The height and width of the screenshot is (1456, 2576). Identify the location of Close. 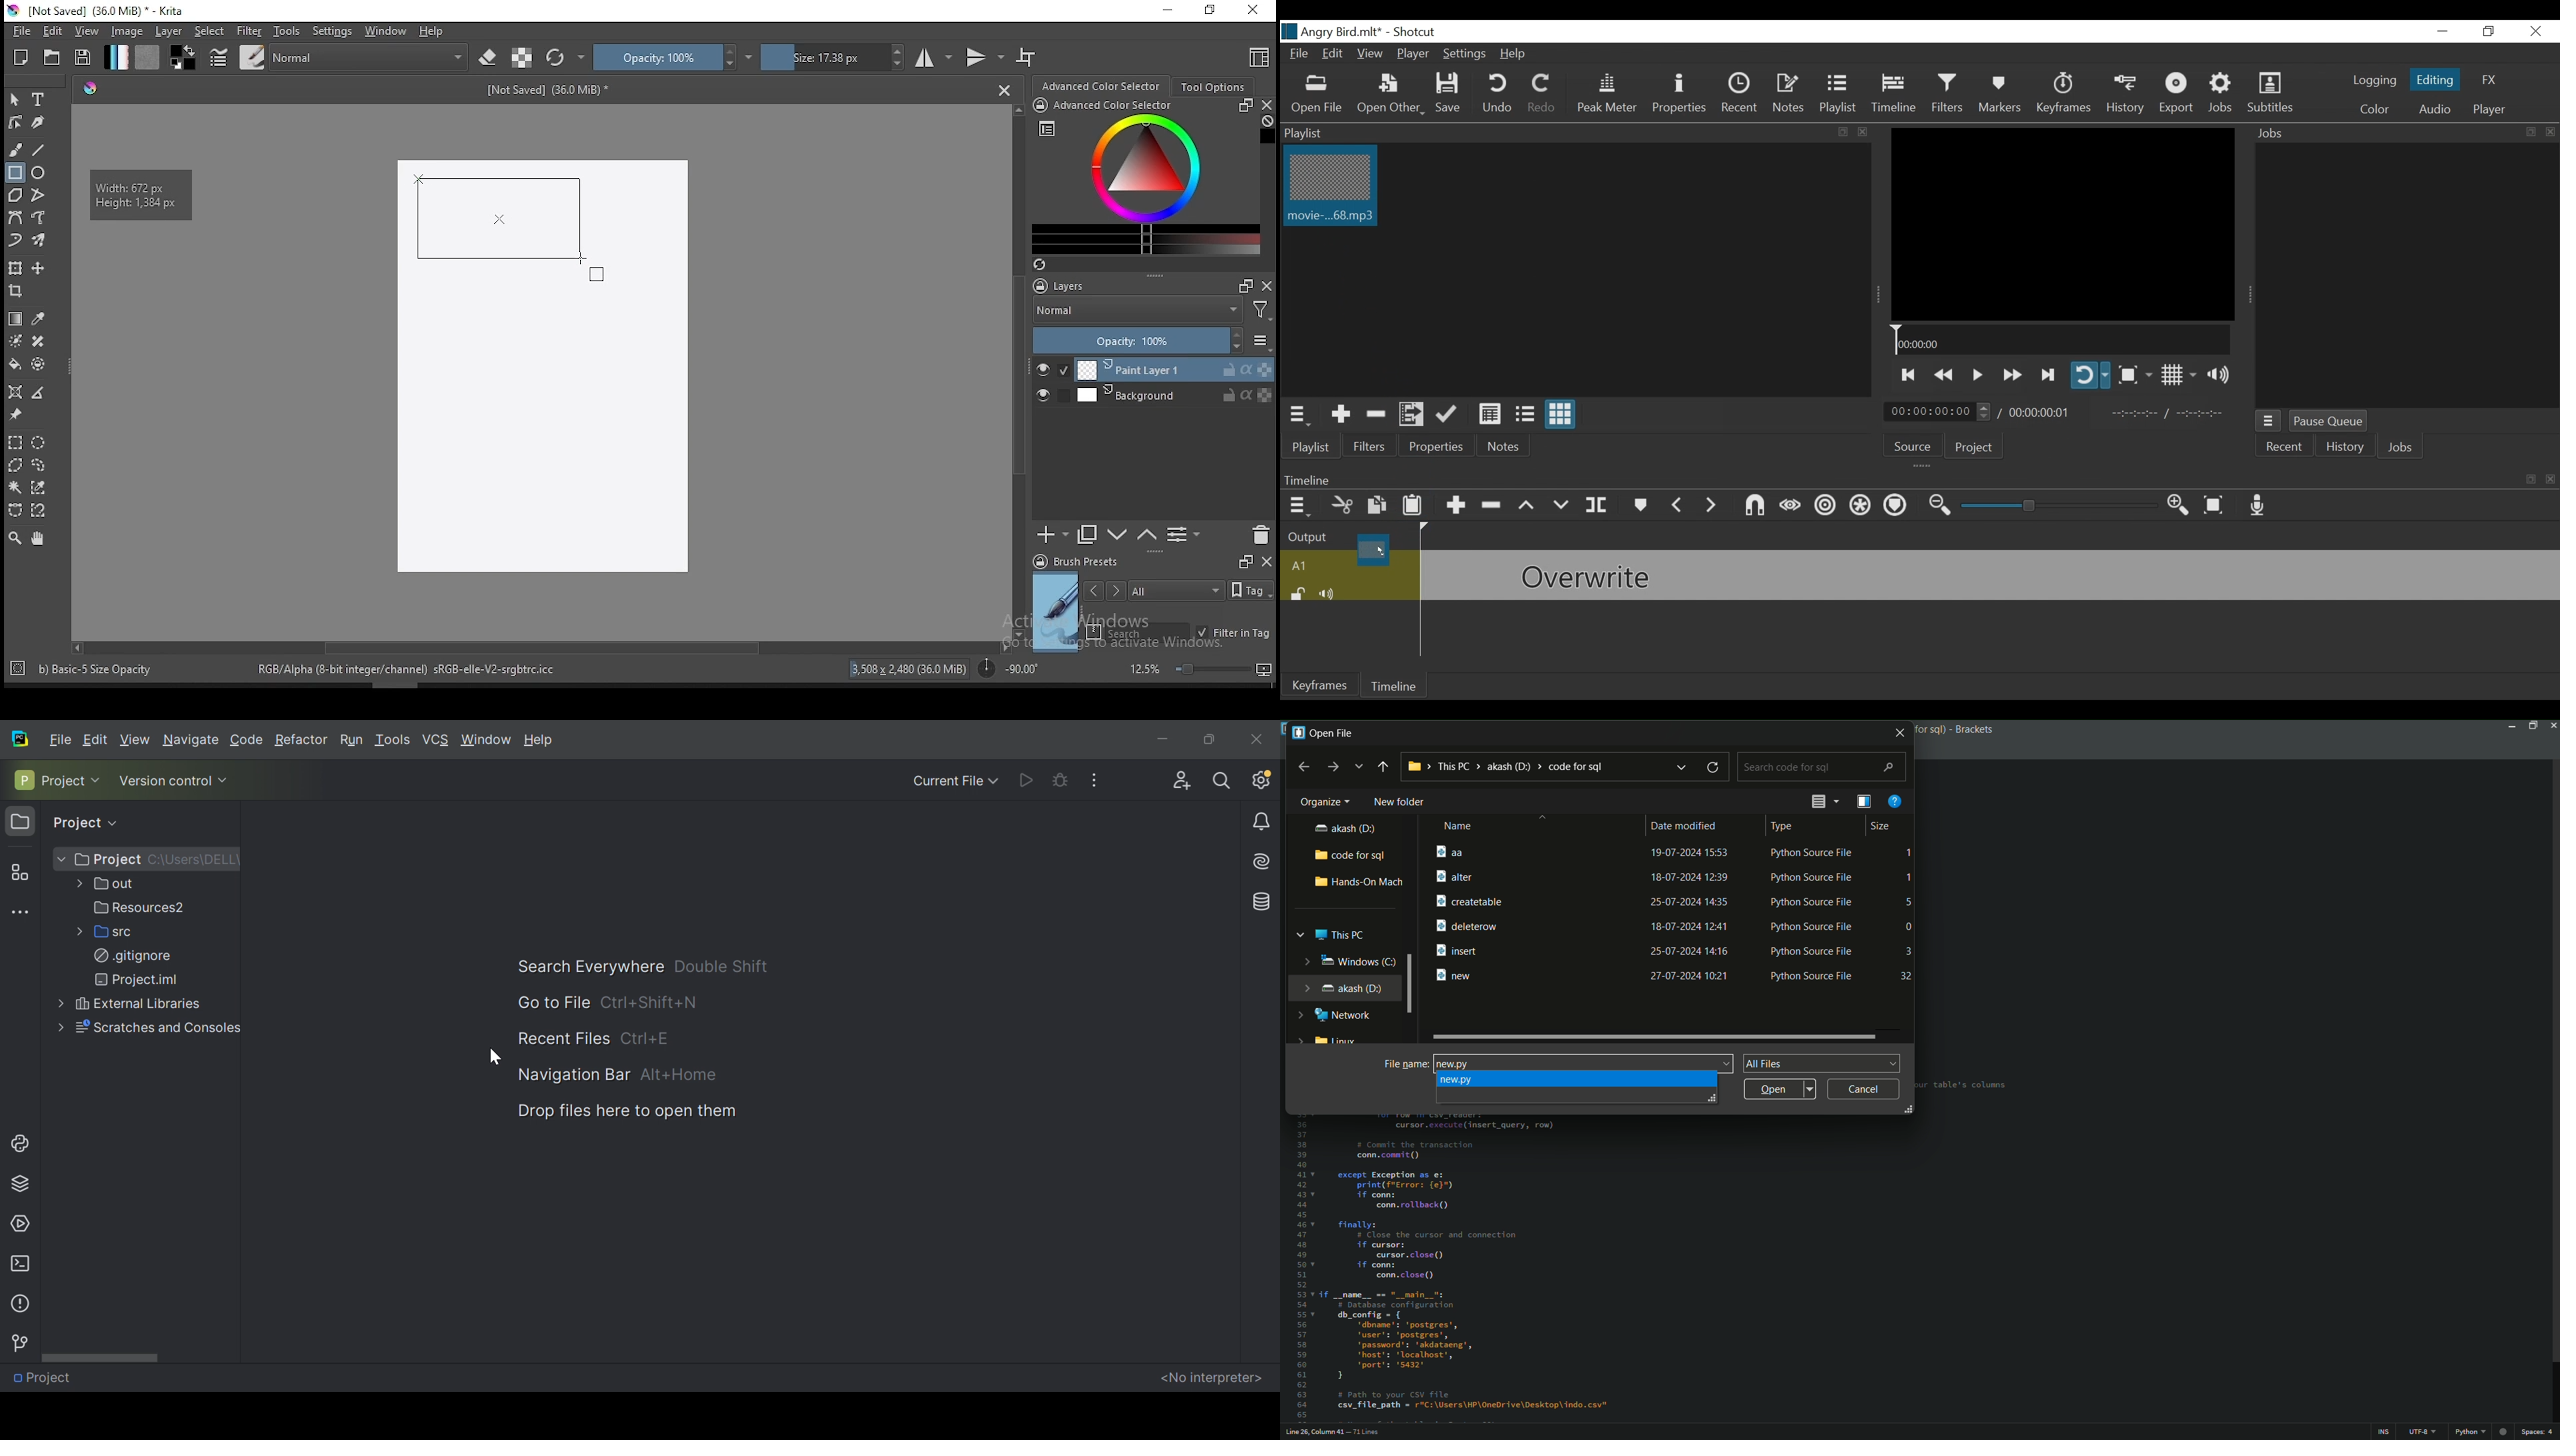
(2537, 31).